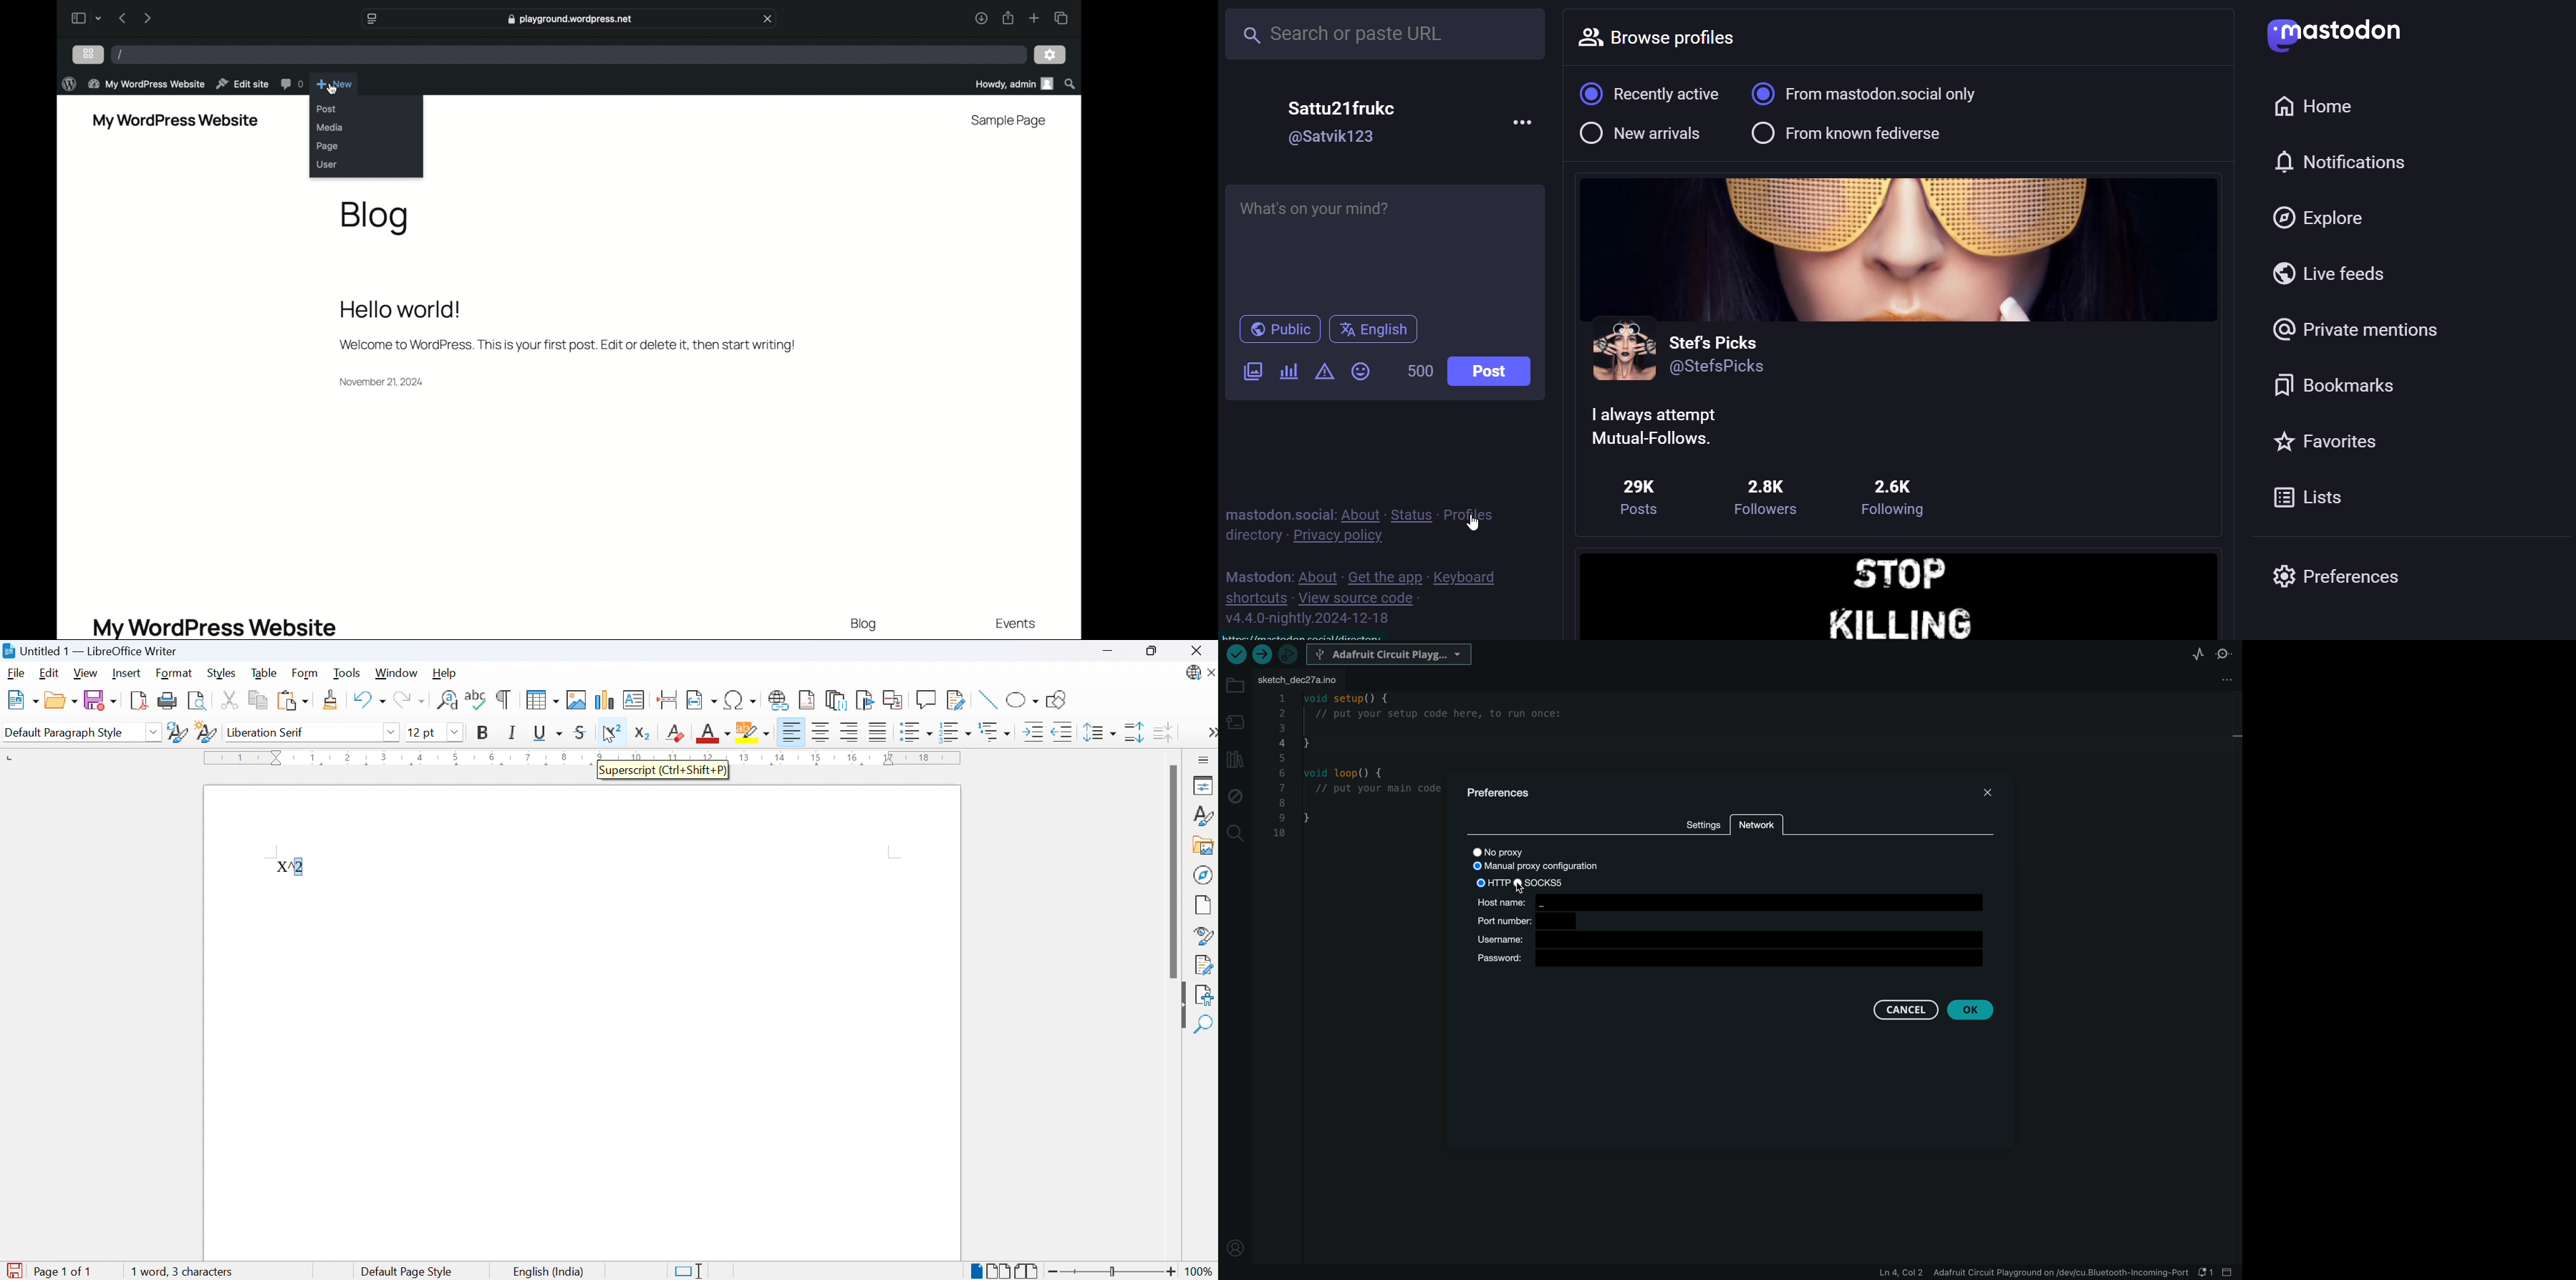  Describe the element at coordinates (1343, 106) in the screenshot. I see `user name` at that location.